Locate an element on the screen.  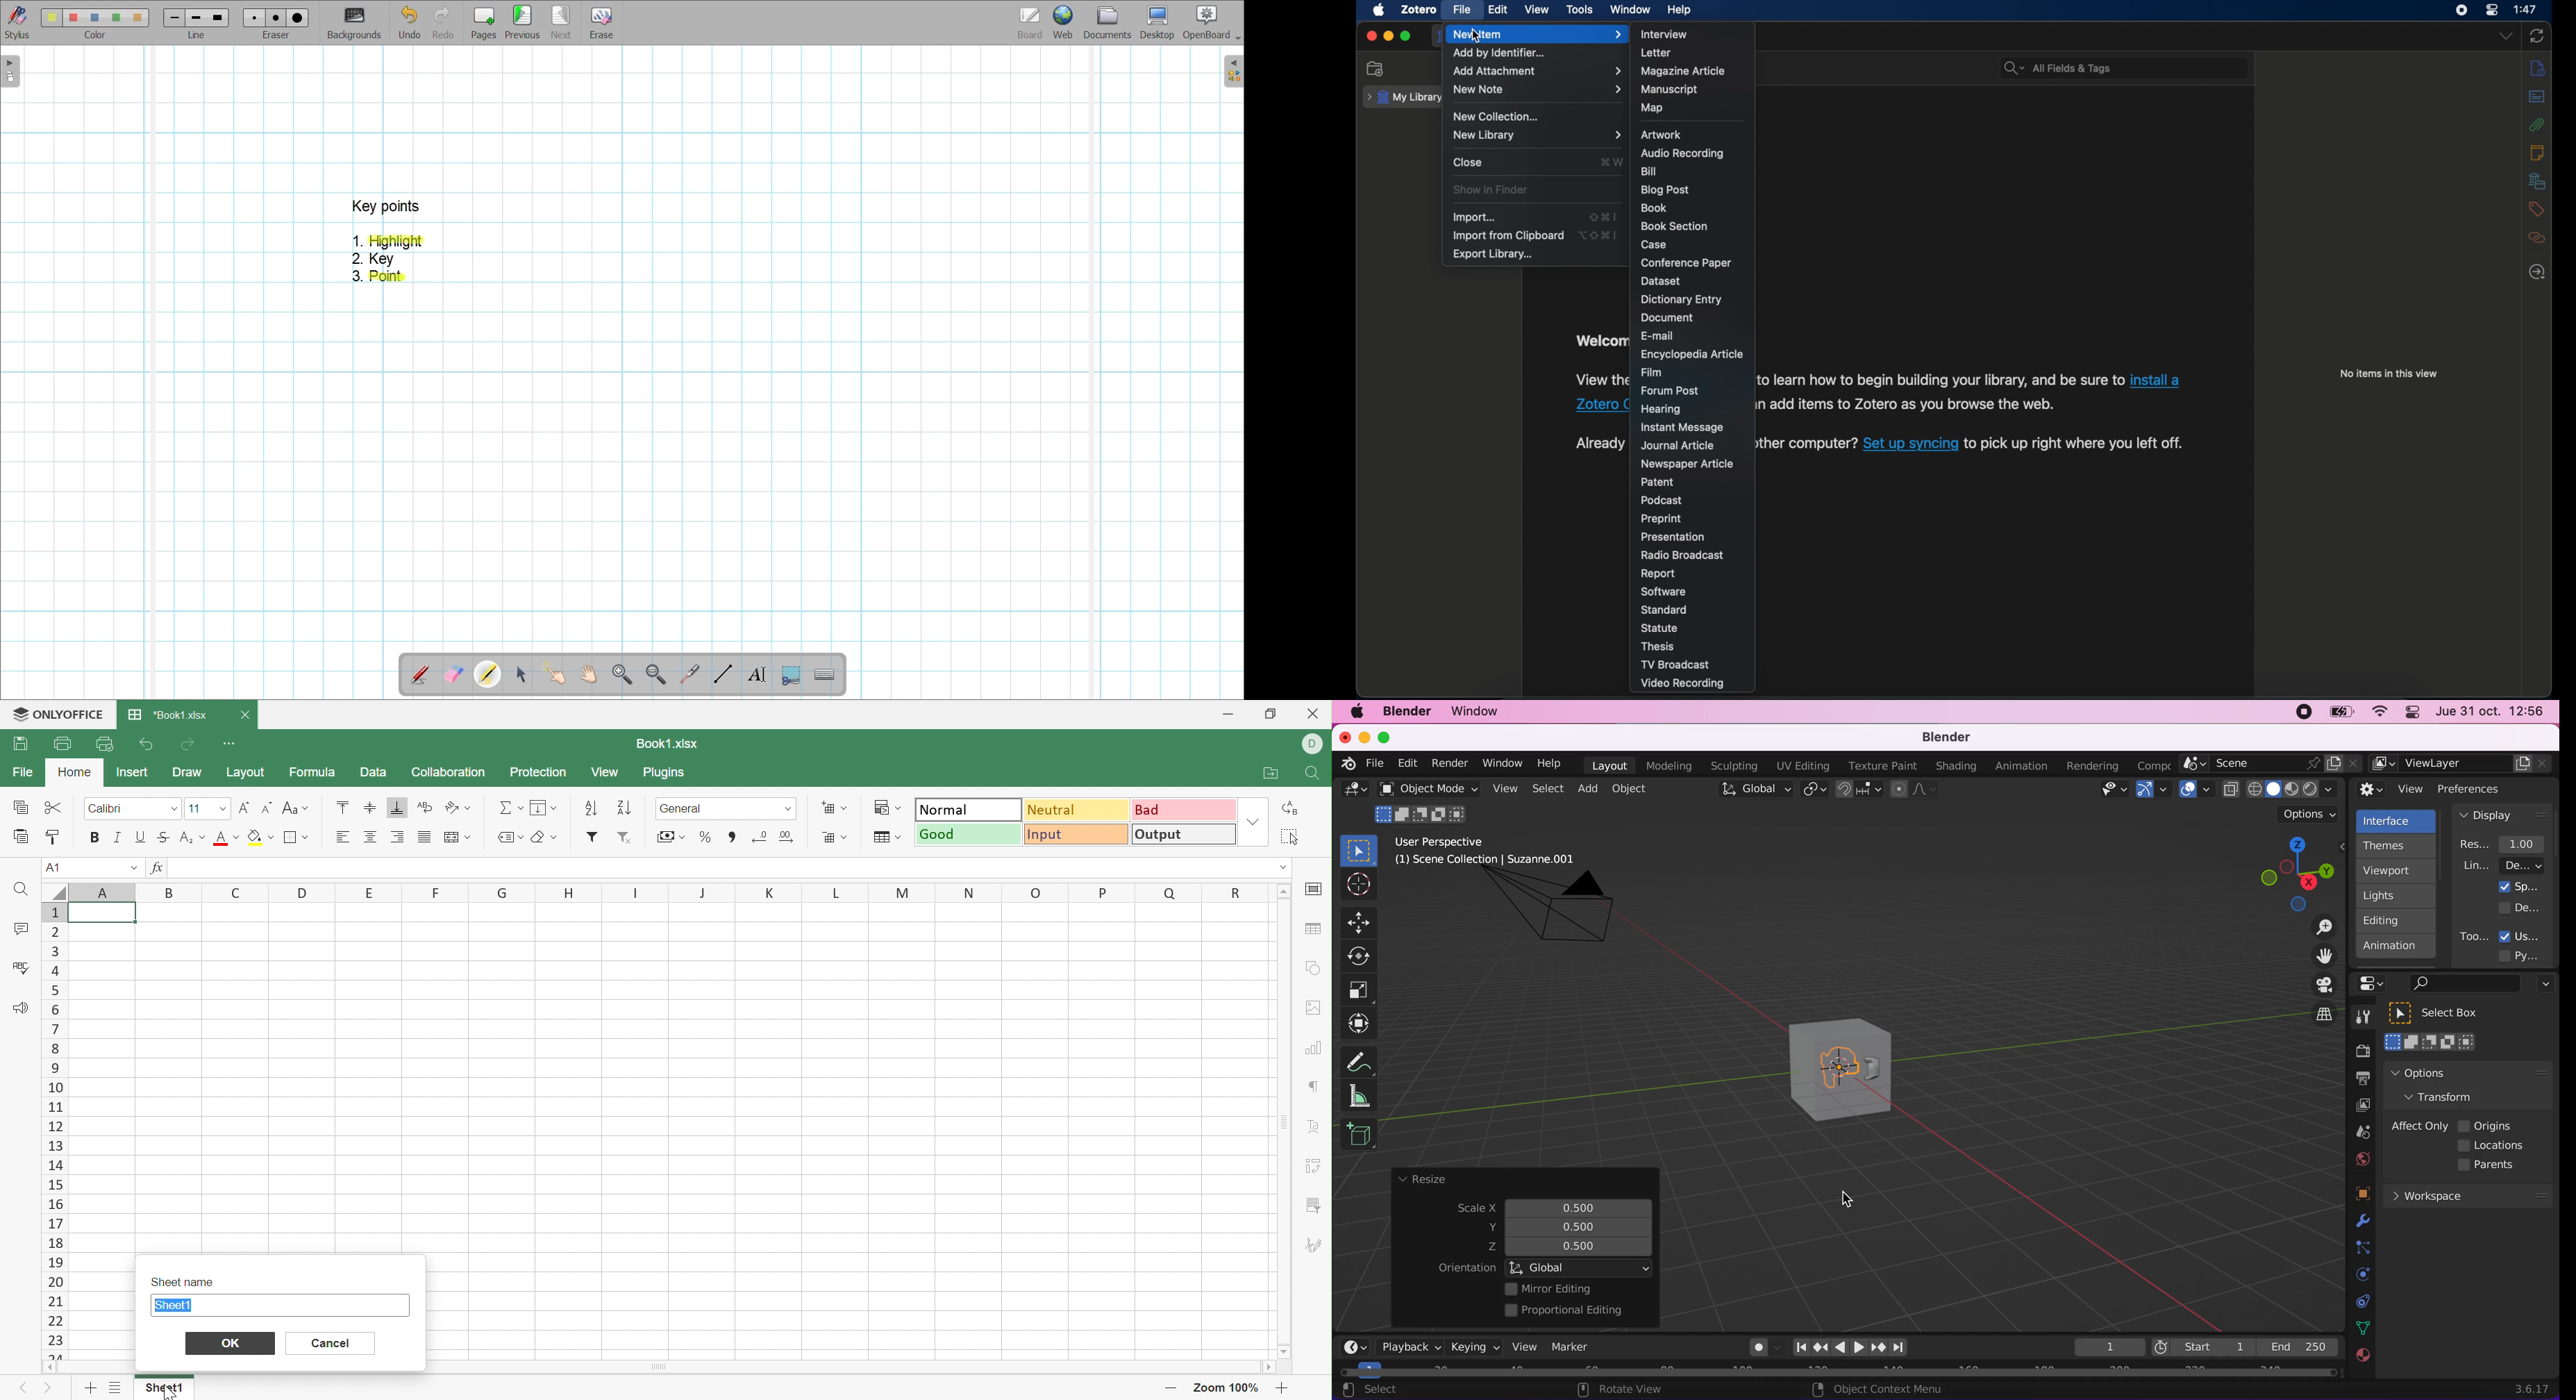
Align Top is located at coordinates (342, 806).